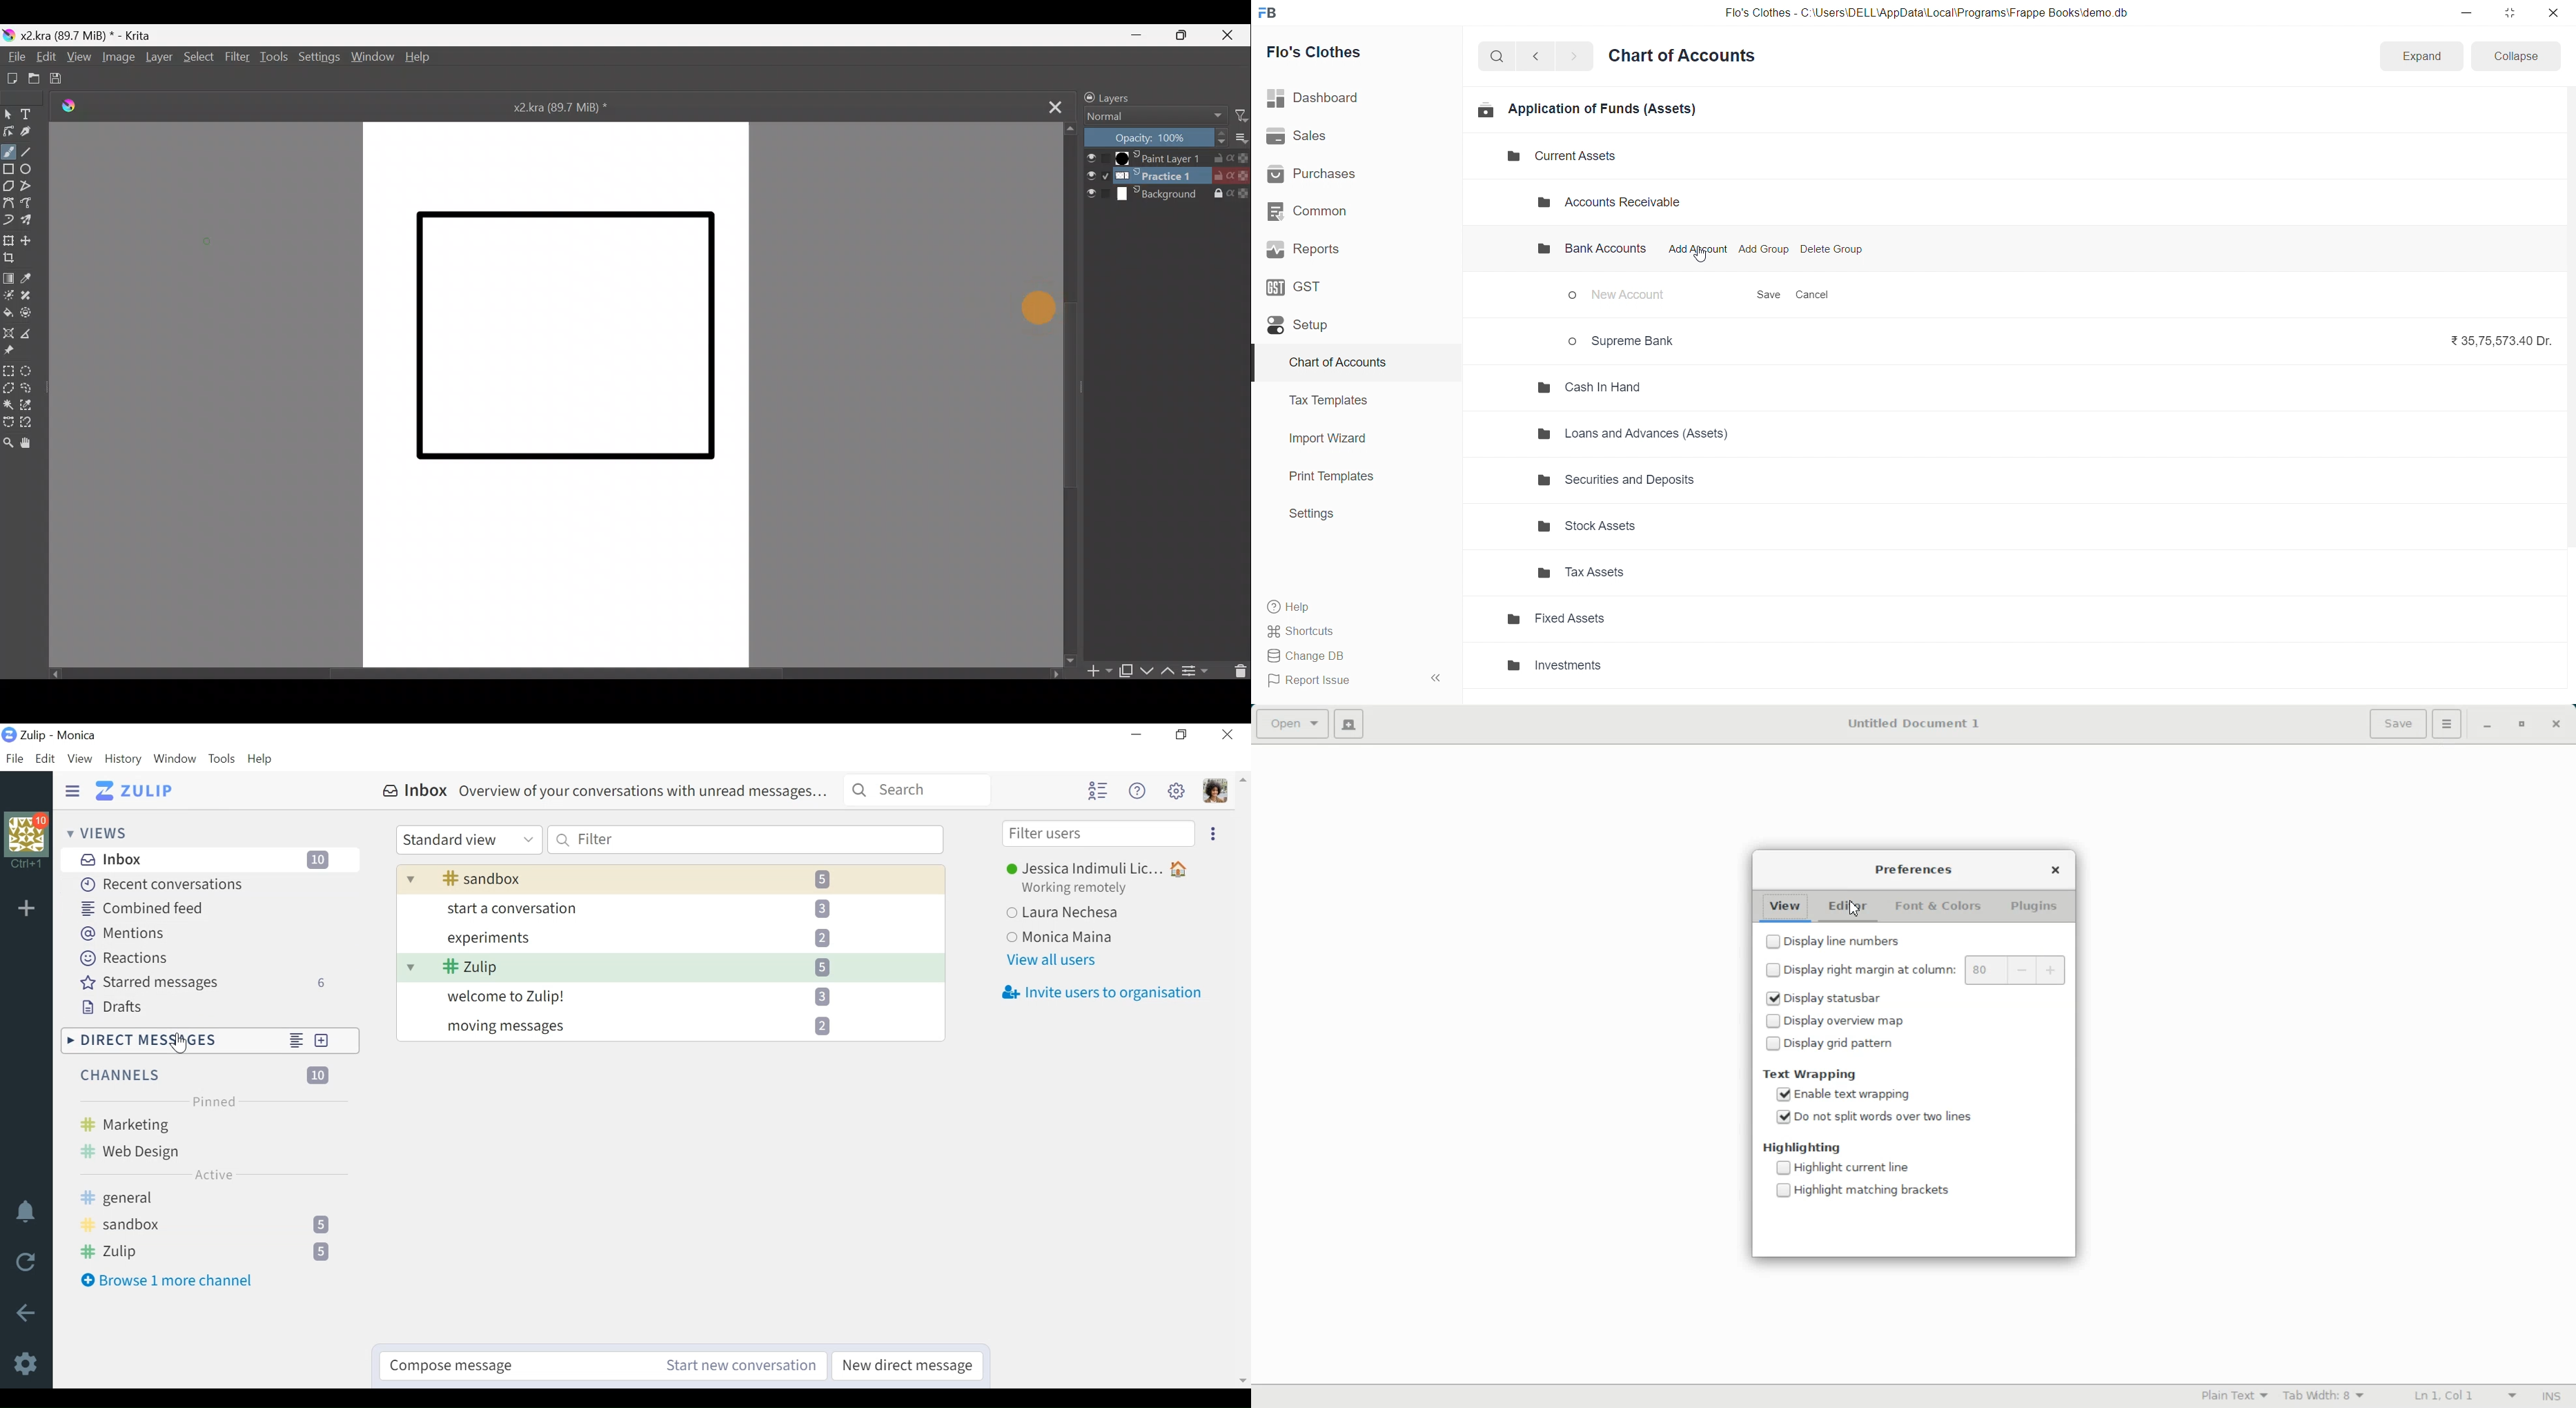  What do you see at coordinates (1595, 387) in the screenshot?
I see `Cash In Hand` at bounding box center [1595, 387].